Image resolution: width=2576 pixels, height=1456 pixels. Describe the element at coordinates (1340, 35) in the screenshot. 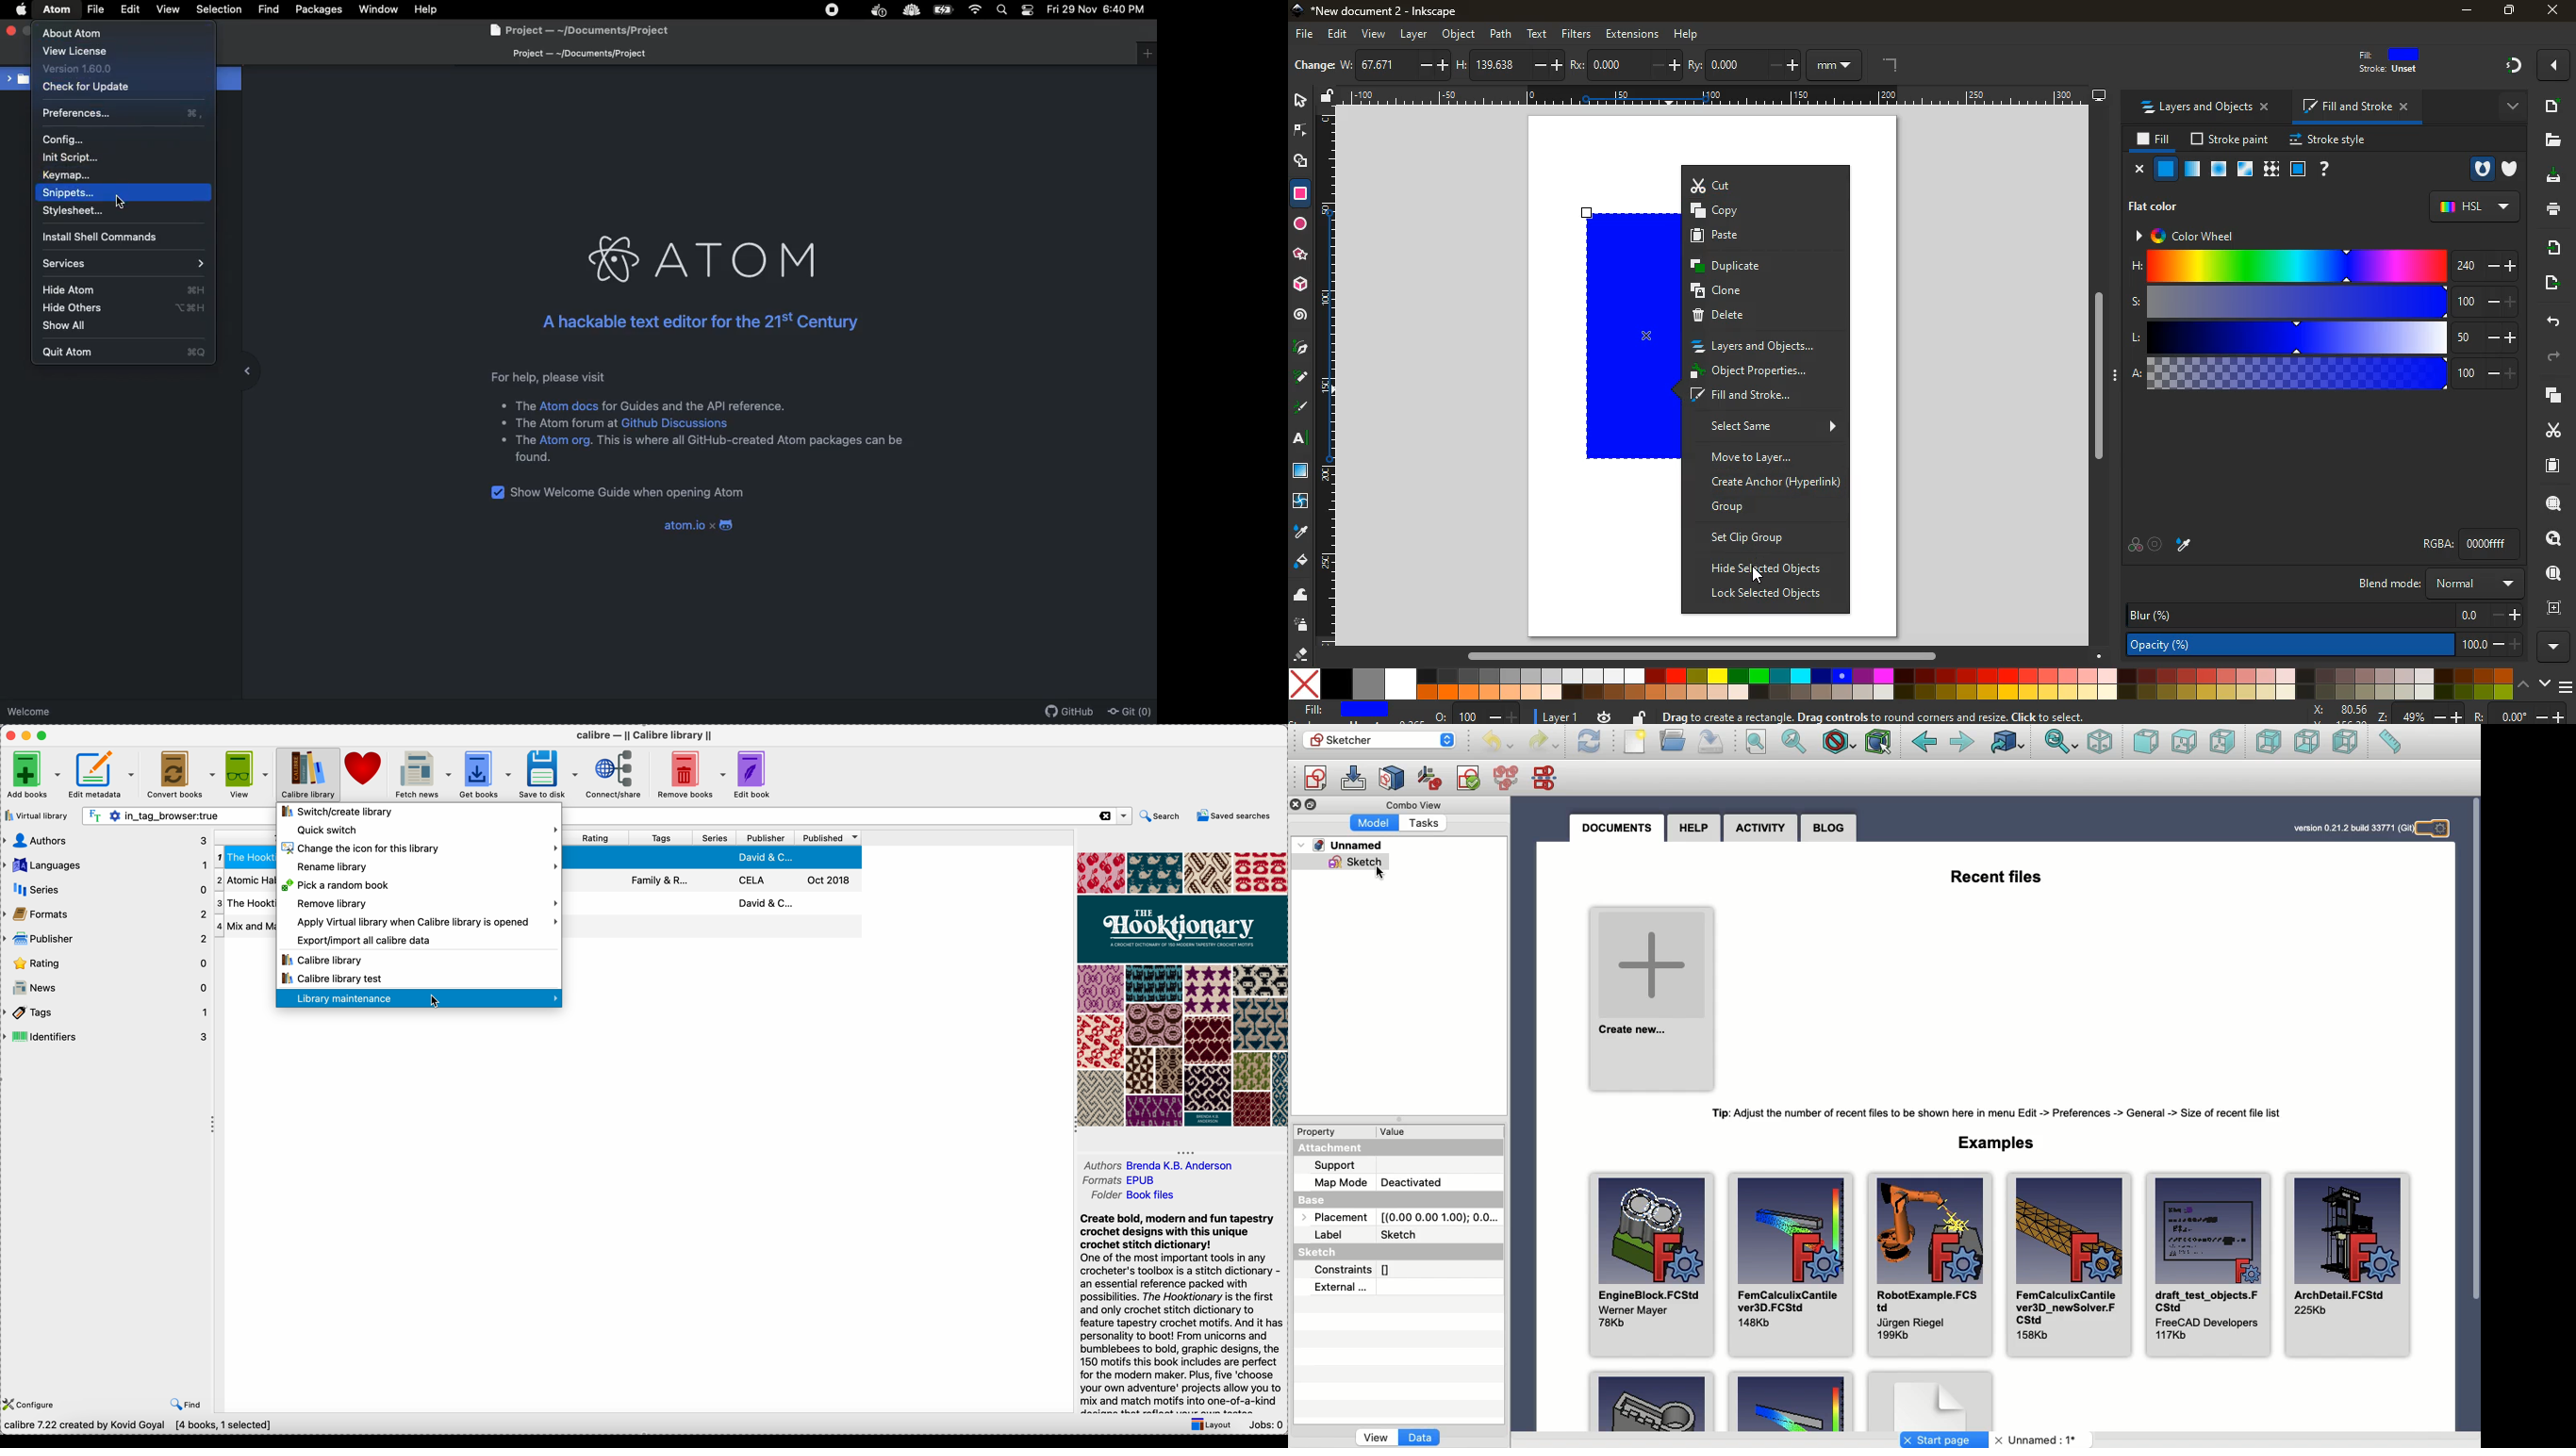

I see `edit` at that location.